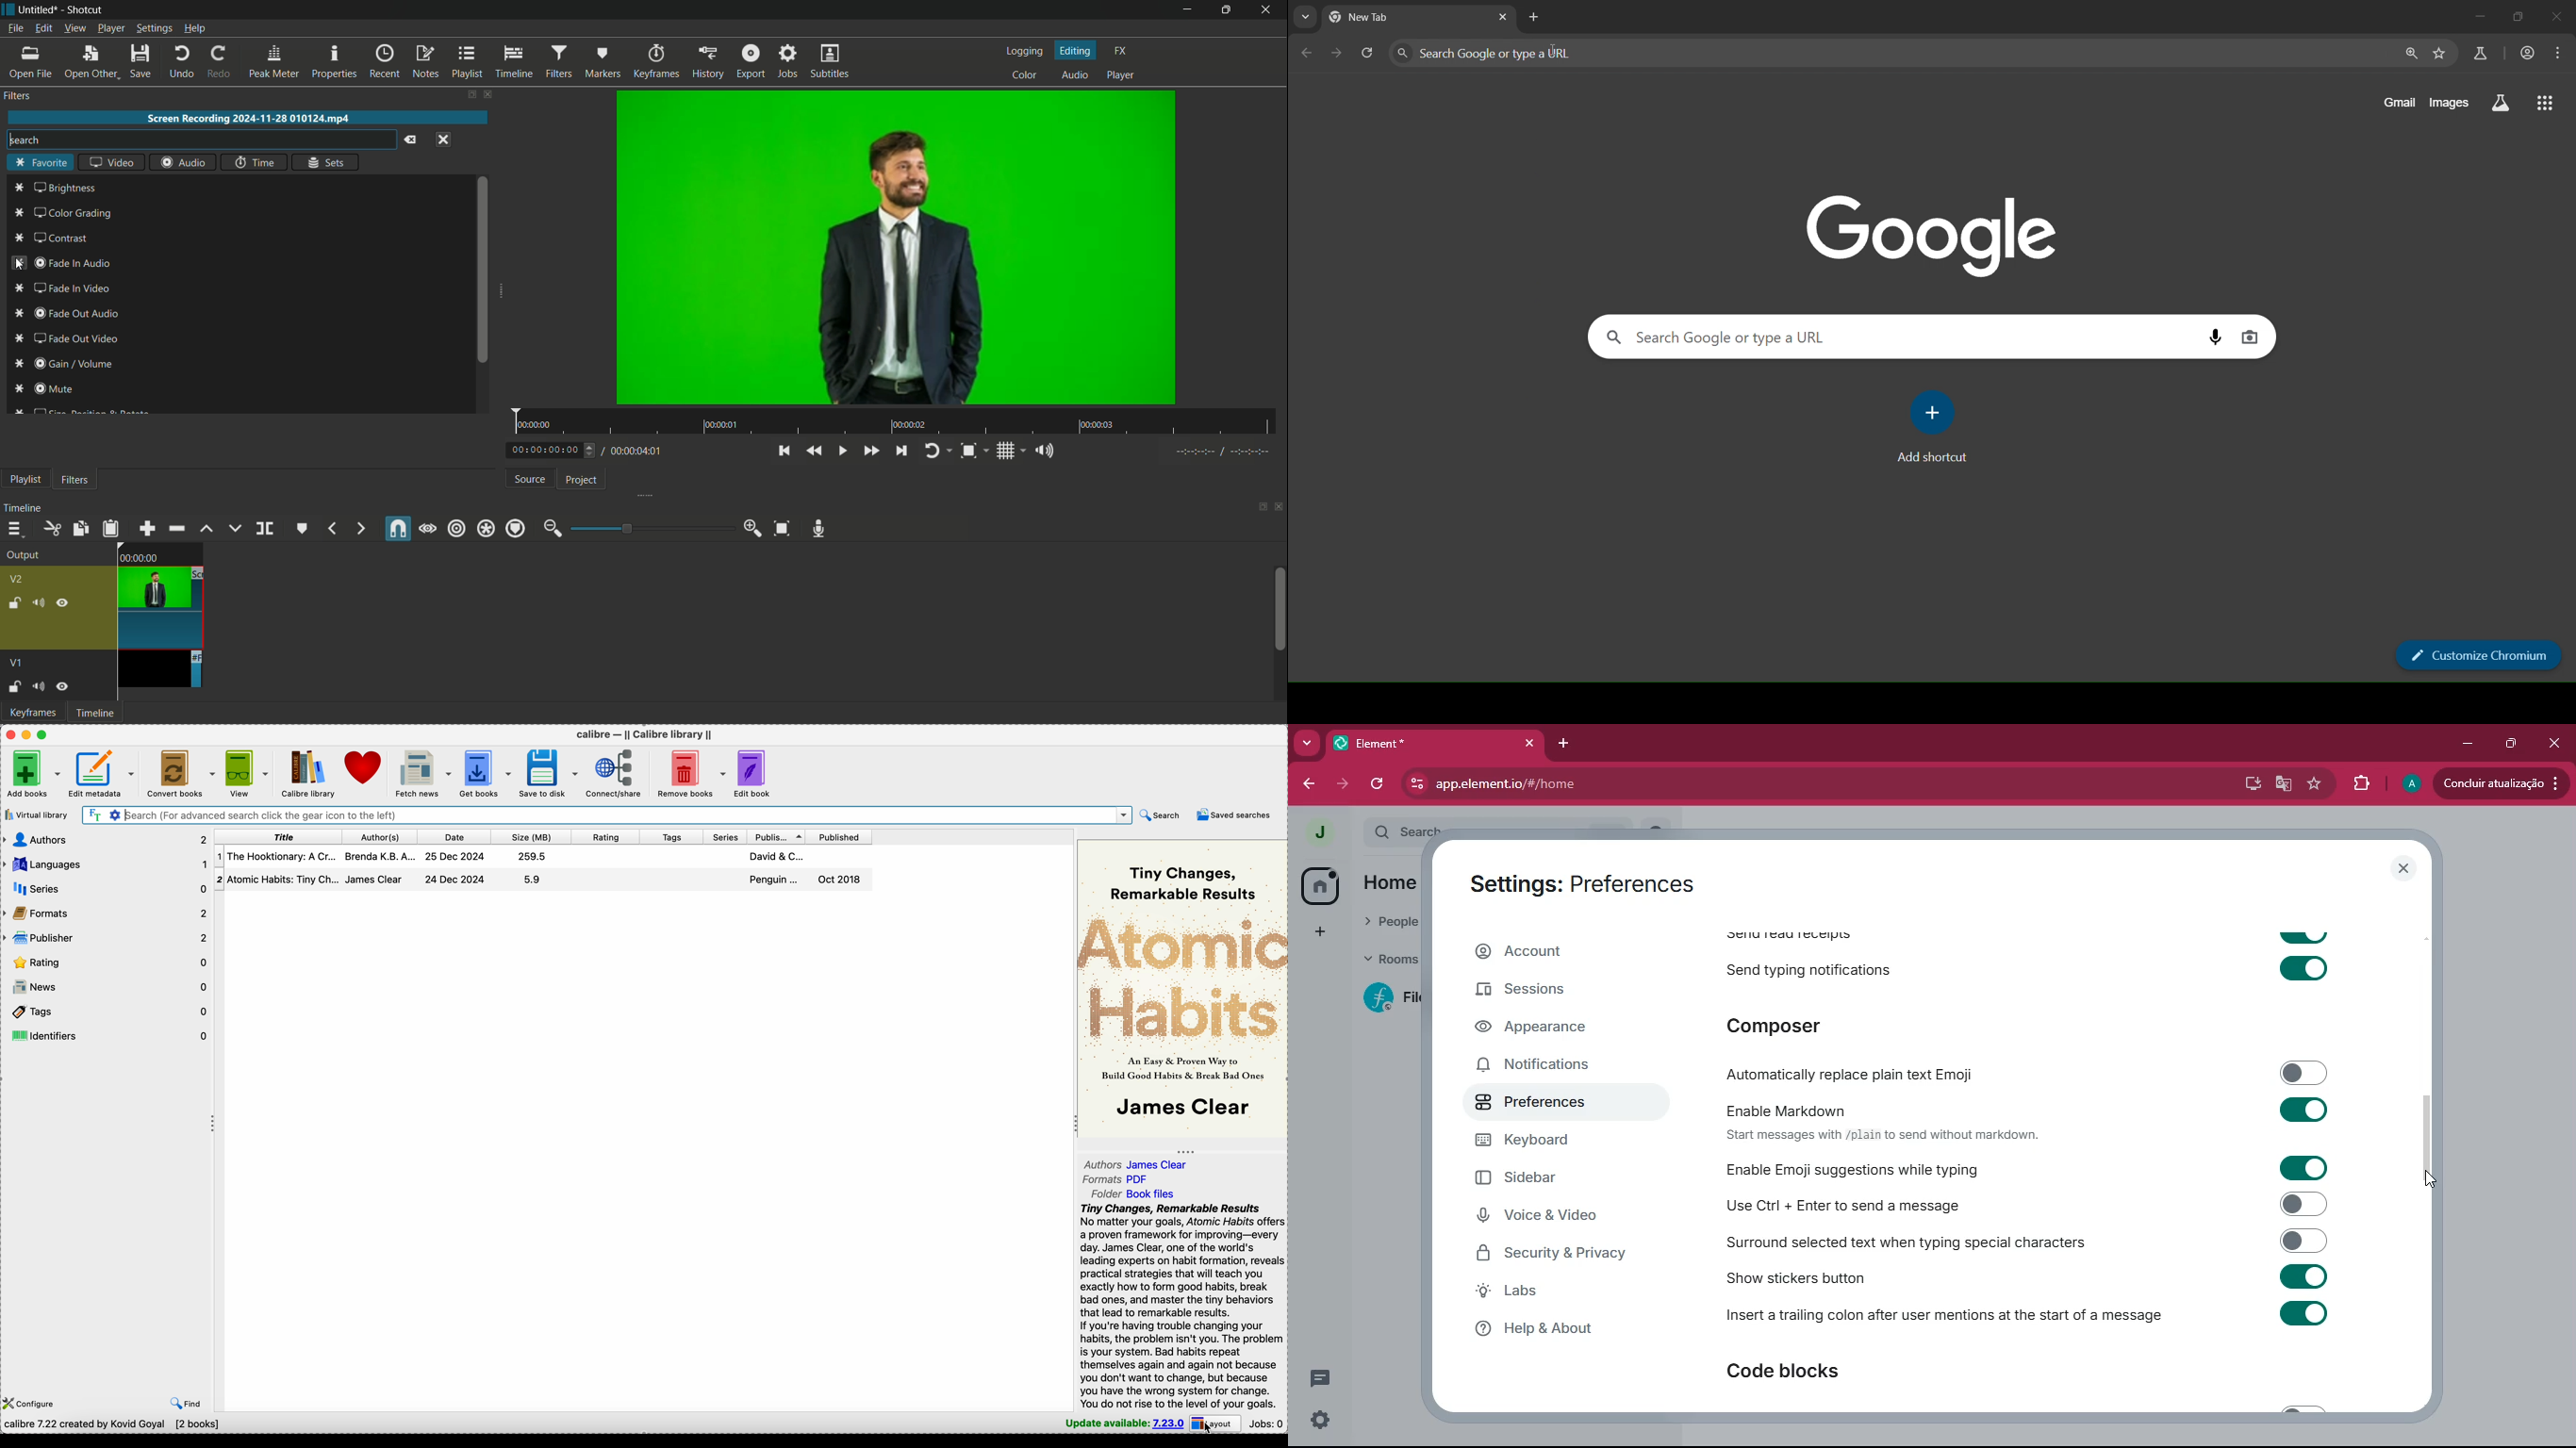  Describe the element at coordinates (486, 774) in the screenshot. I see `get books` at that location.